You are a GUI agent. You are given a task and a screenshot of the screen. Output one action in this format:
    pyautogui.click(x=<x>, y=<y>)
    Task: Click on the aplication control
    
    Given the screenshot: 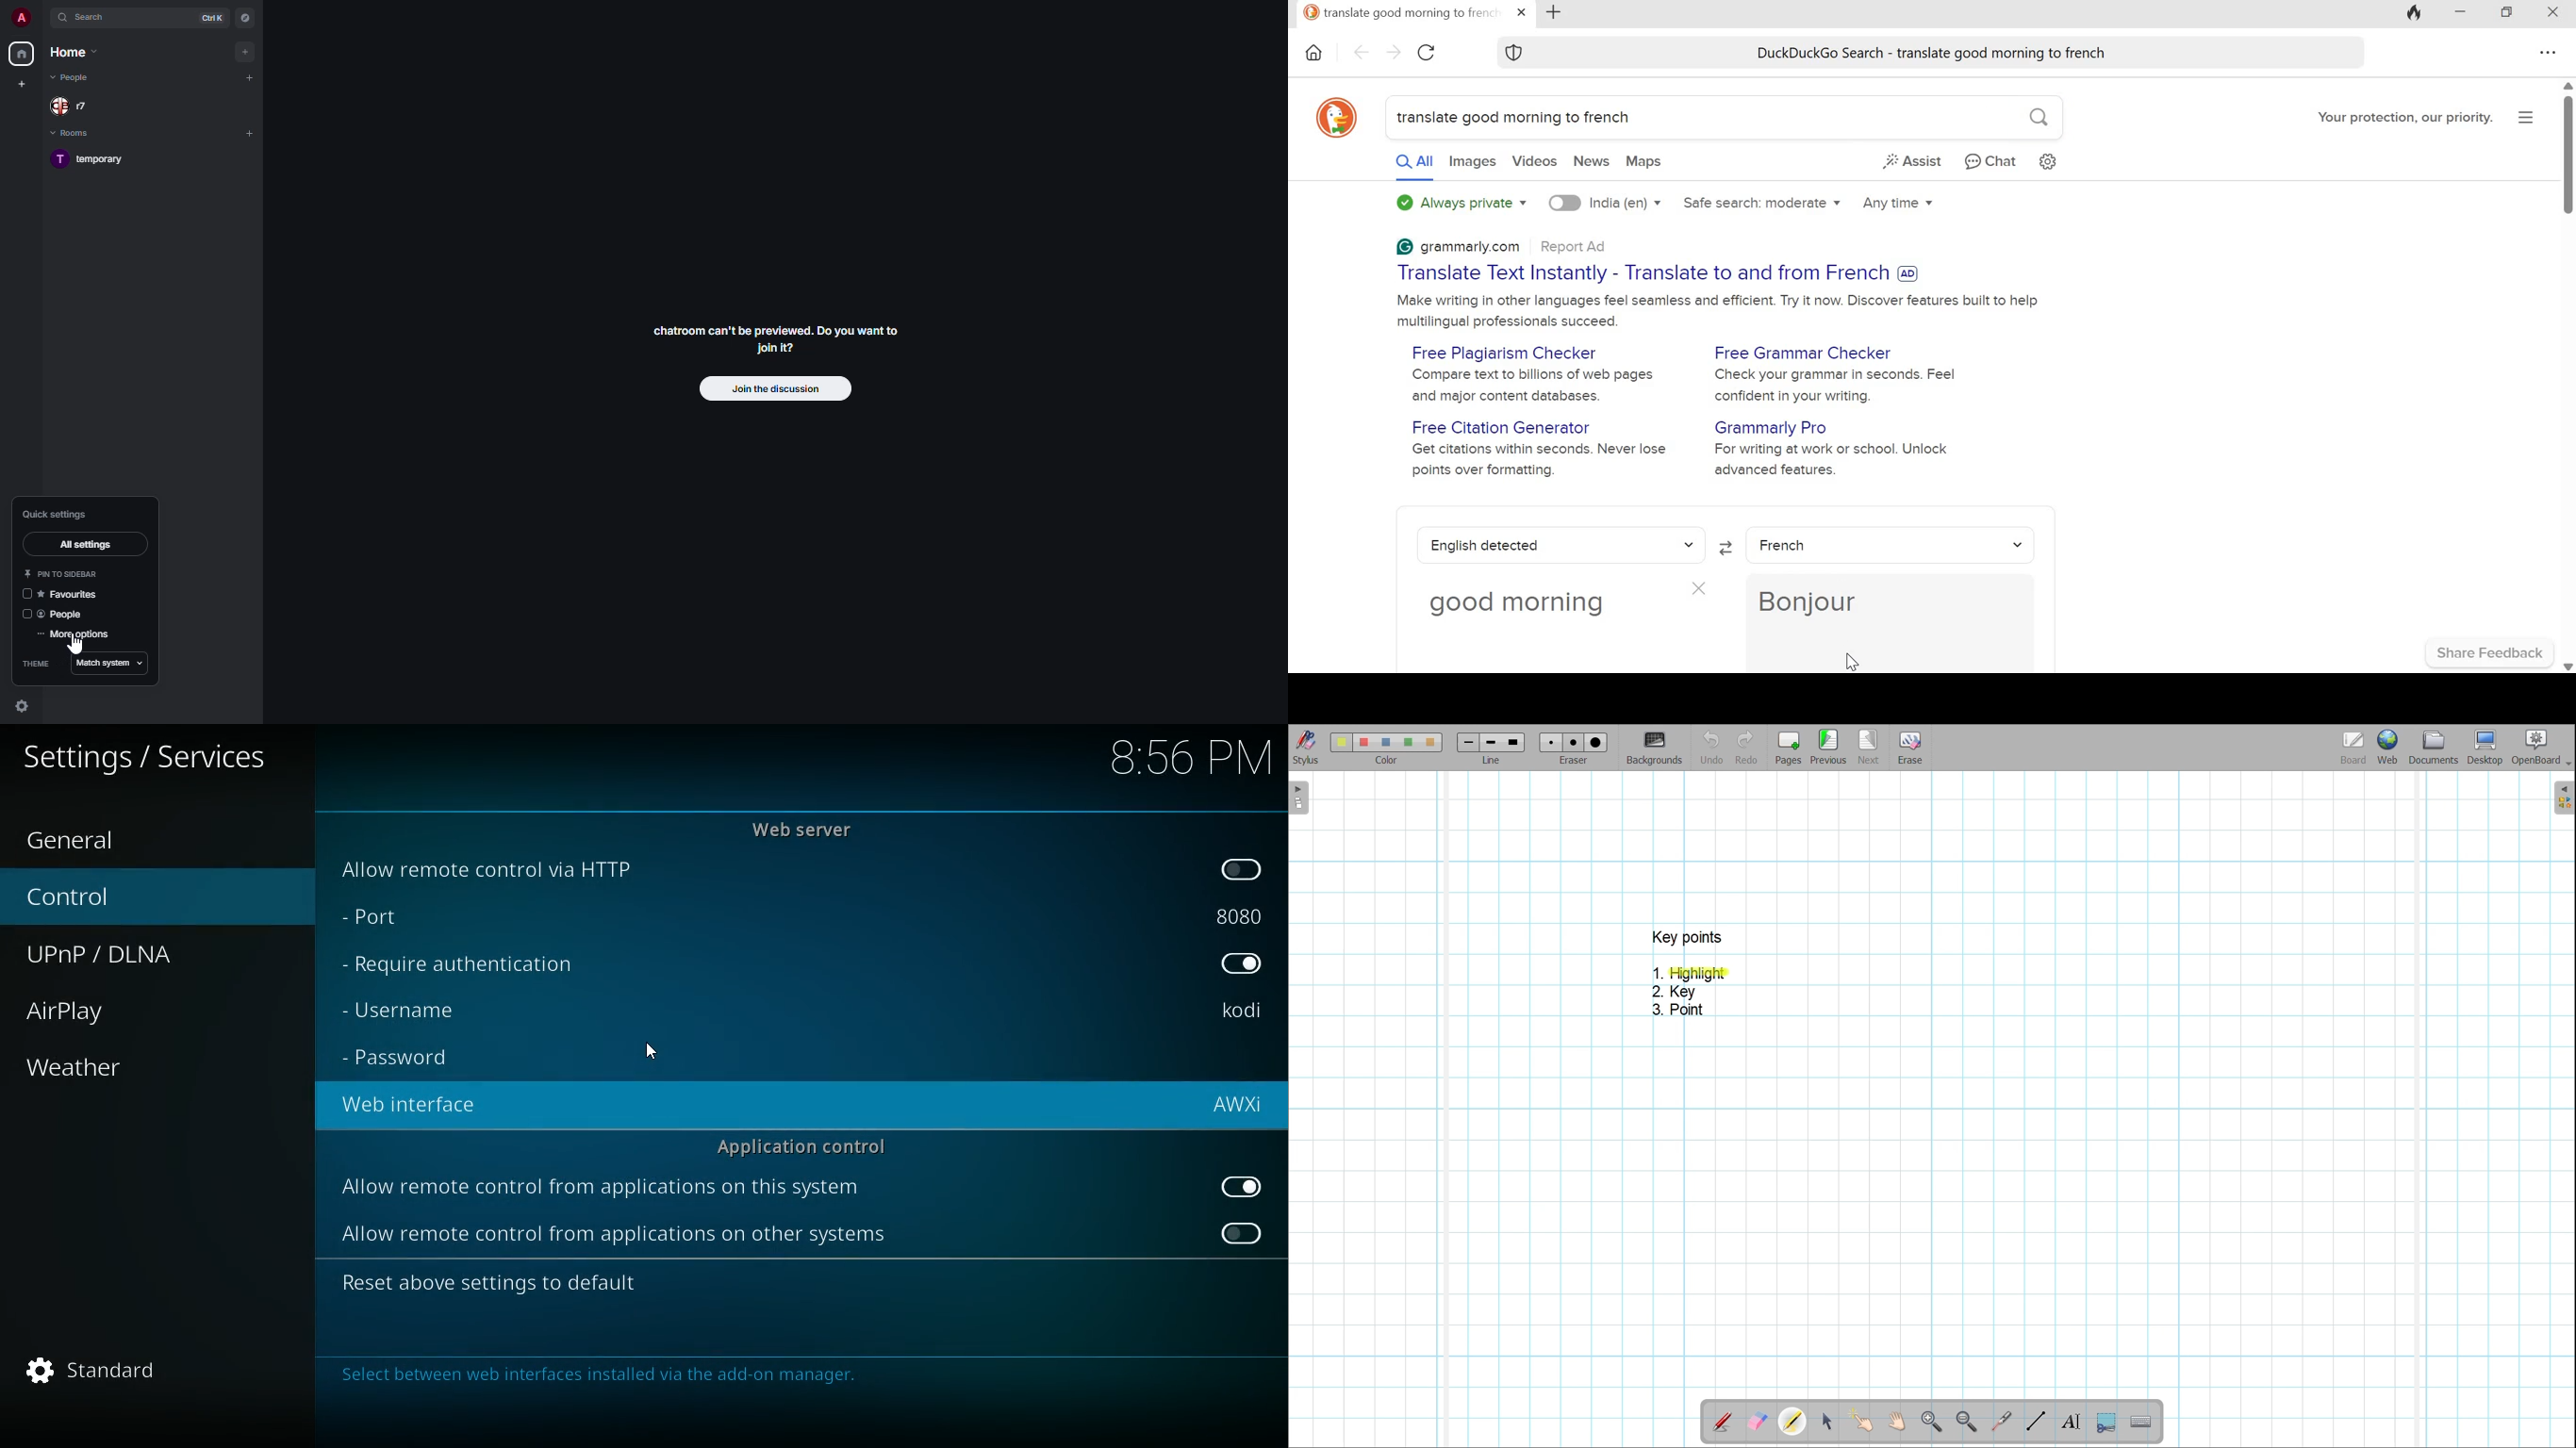 What is the action you would take?
    pyautogui.click(x=803, y=1145)
    